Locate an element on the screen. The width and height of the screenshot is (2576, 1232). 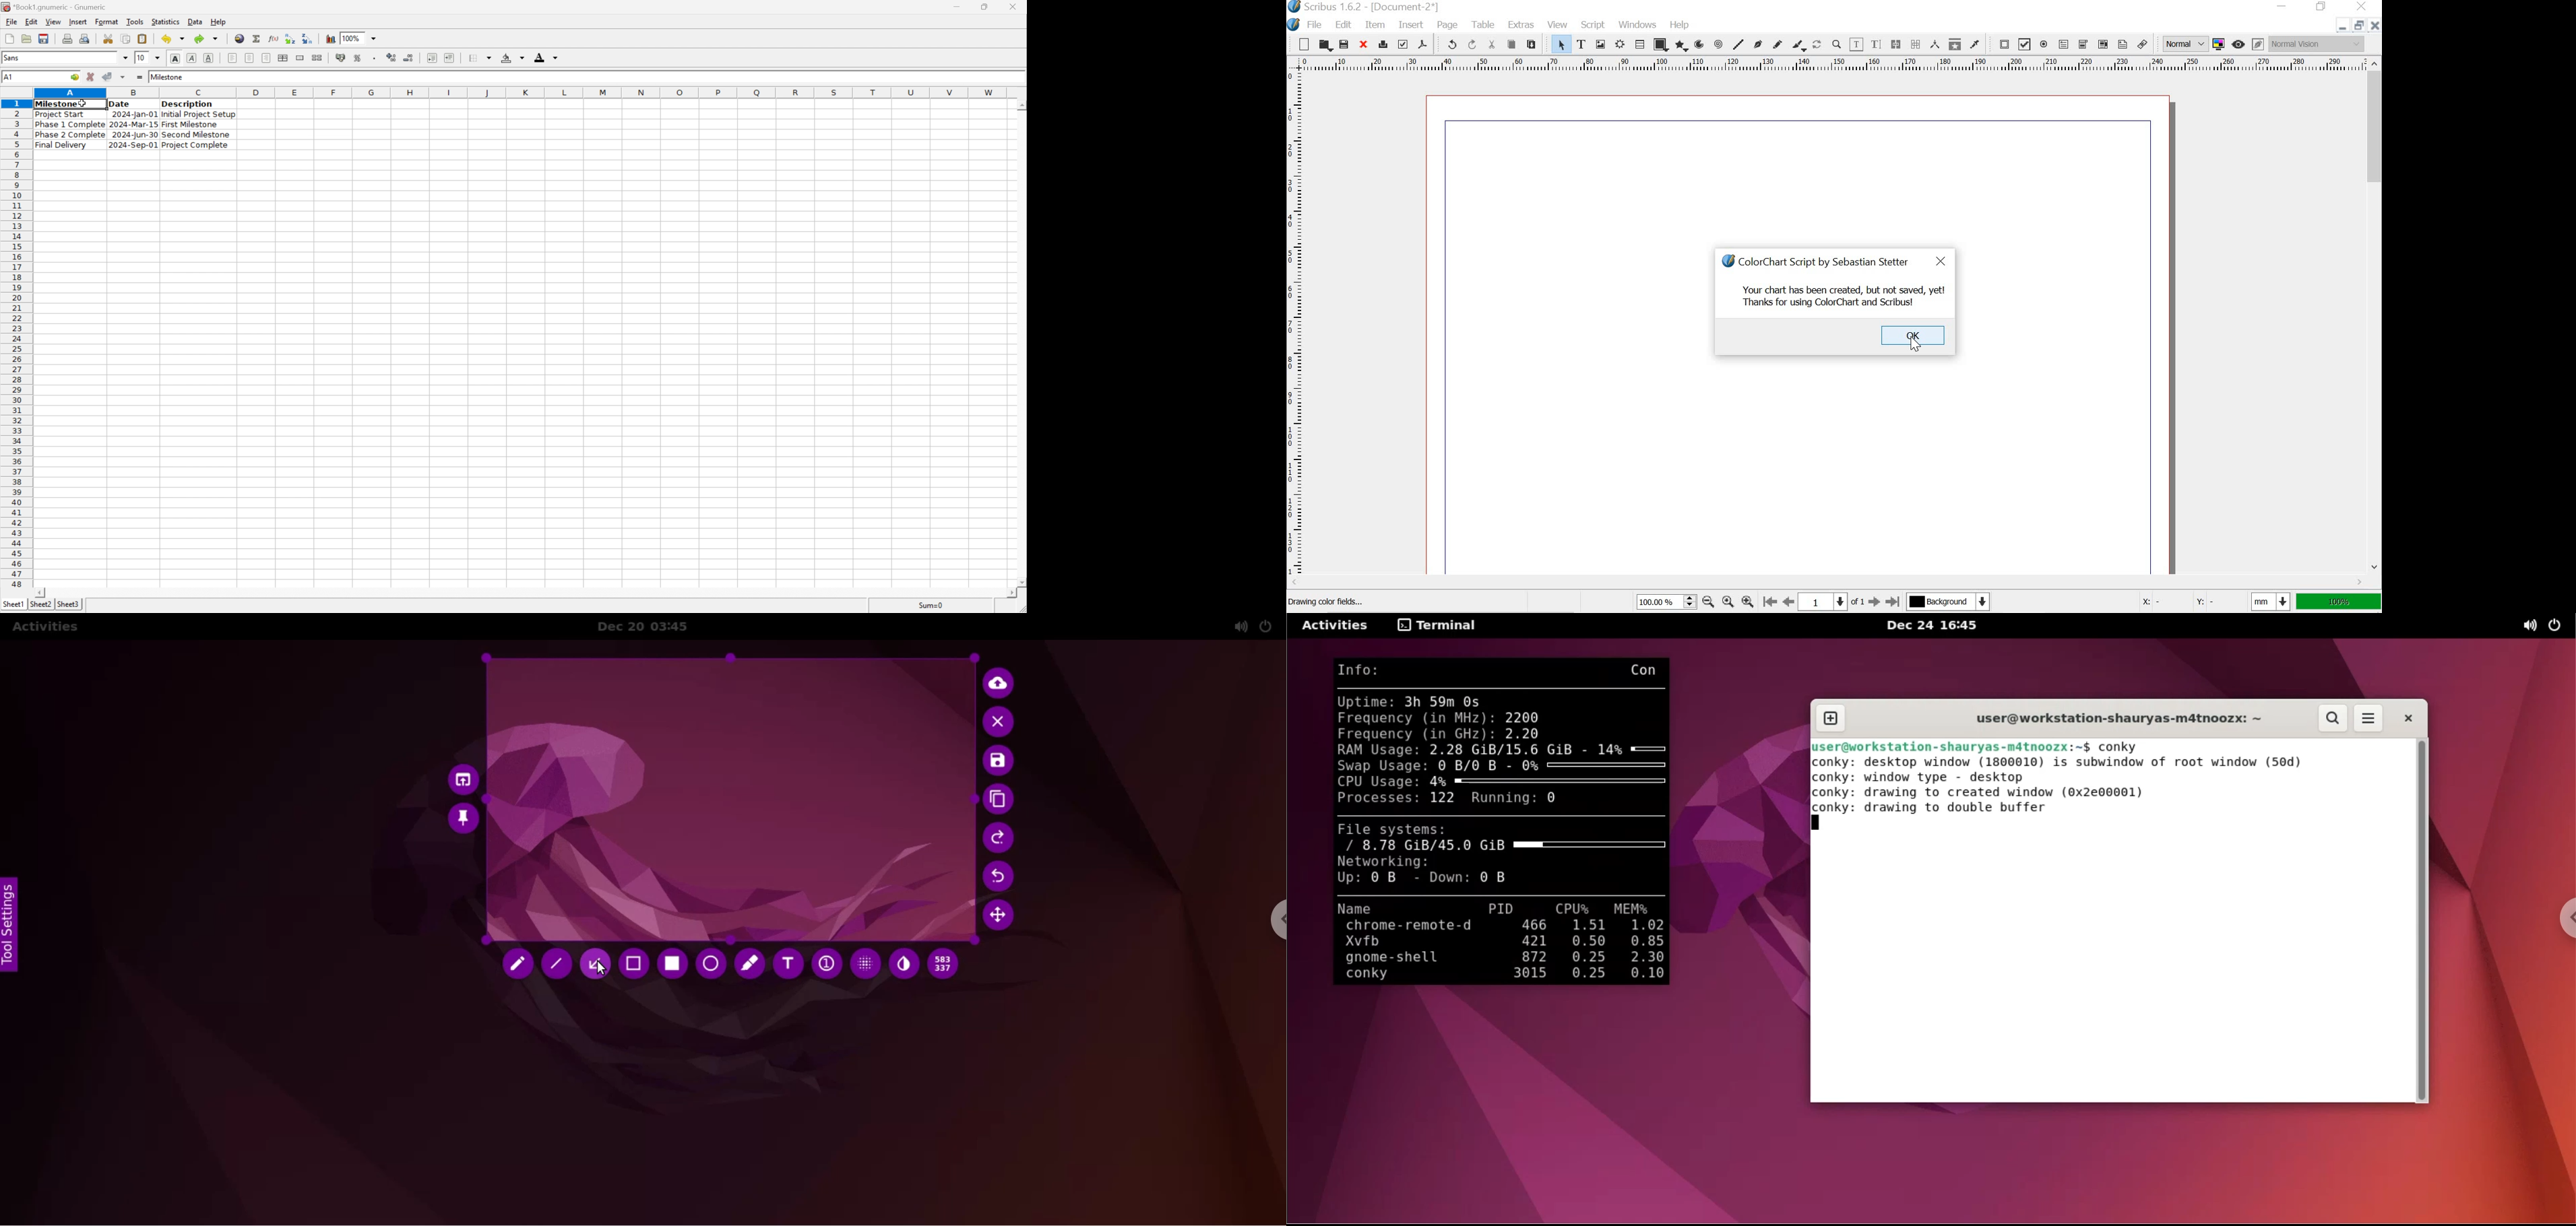
sum=0 is located at coordinates (930, 607).